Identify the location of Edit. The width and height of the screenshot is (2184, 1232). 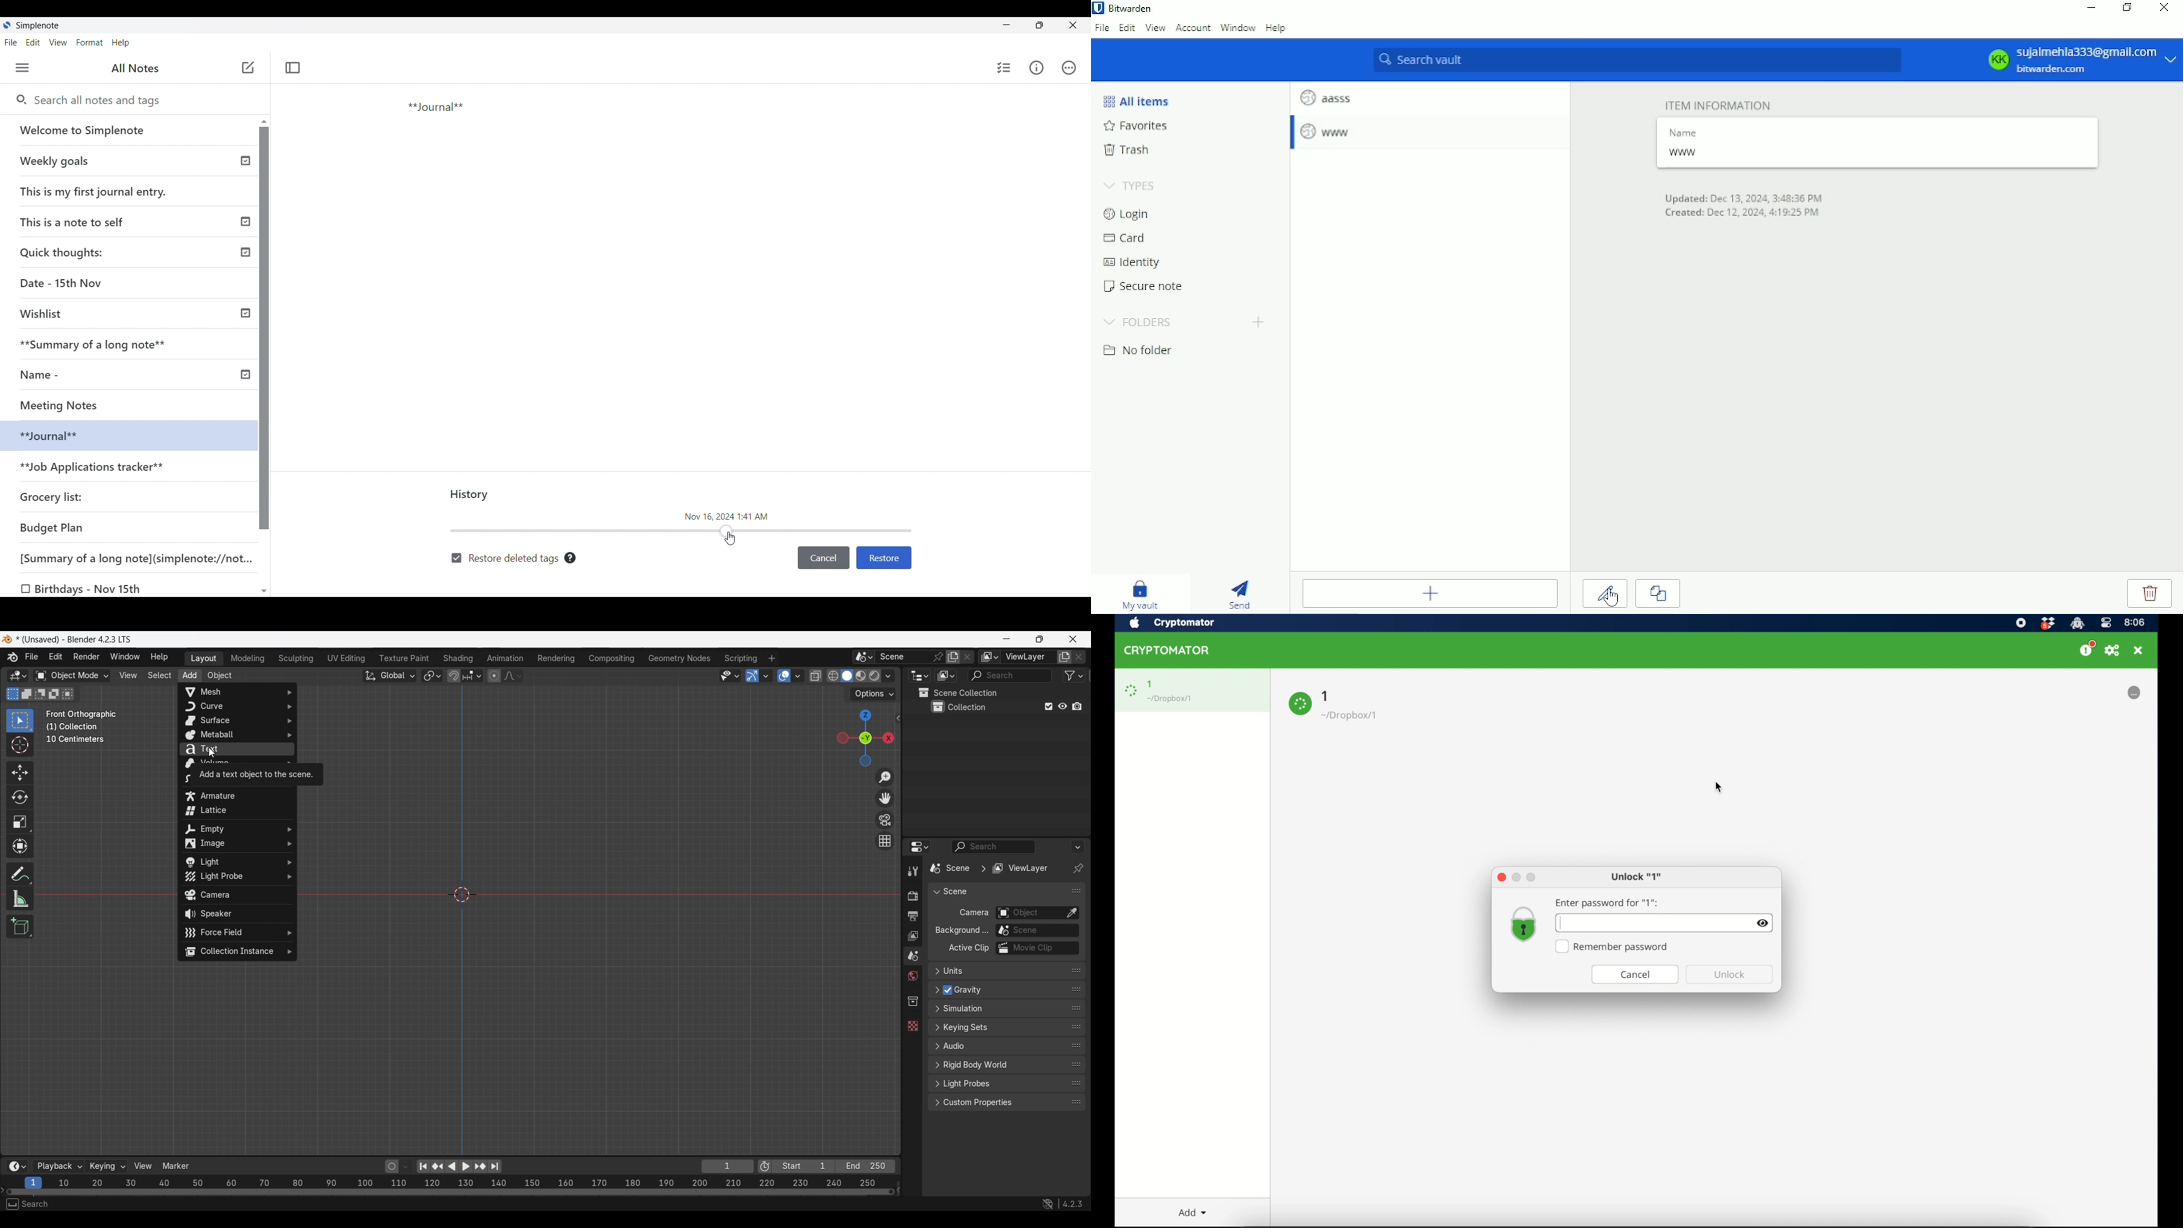
(1605, 595).